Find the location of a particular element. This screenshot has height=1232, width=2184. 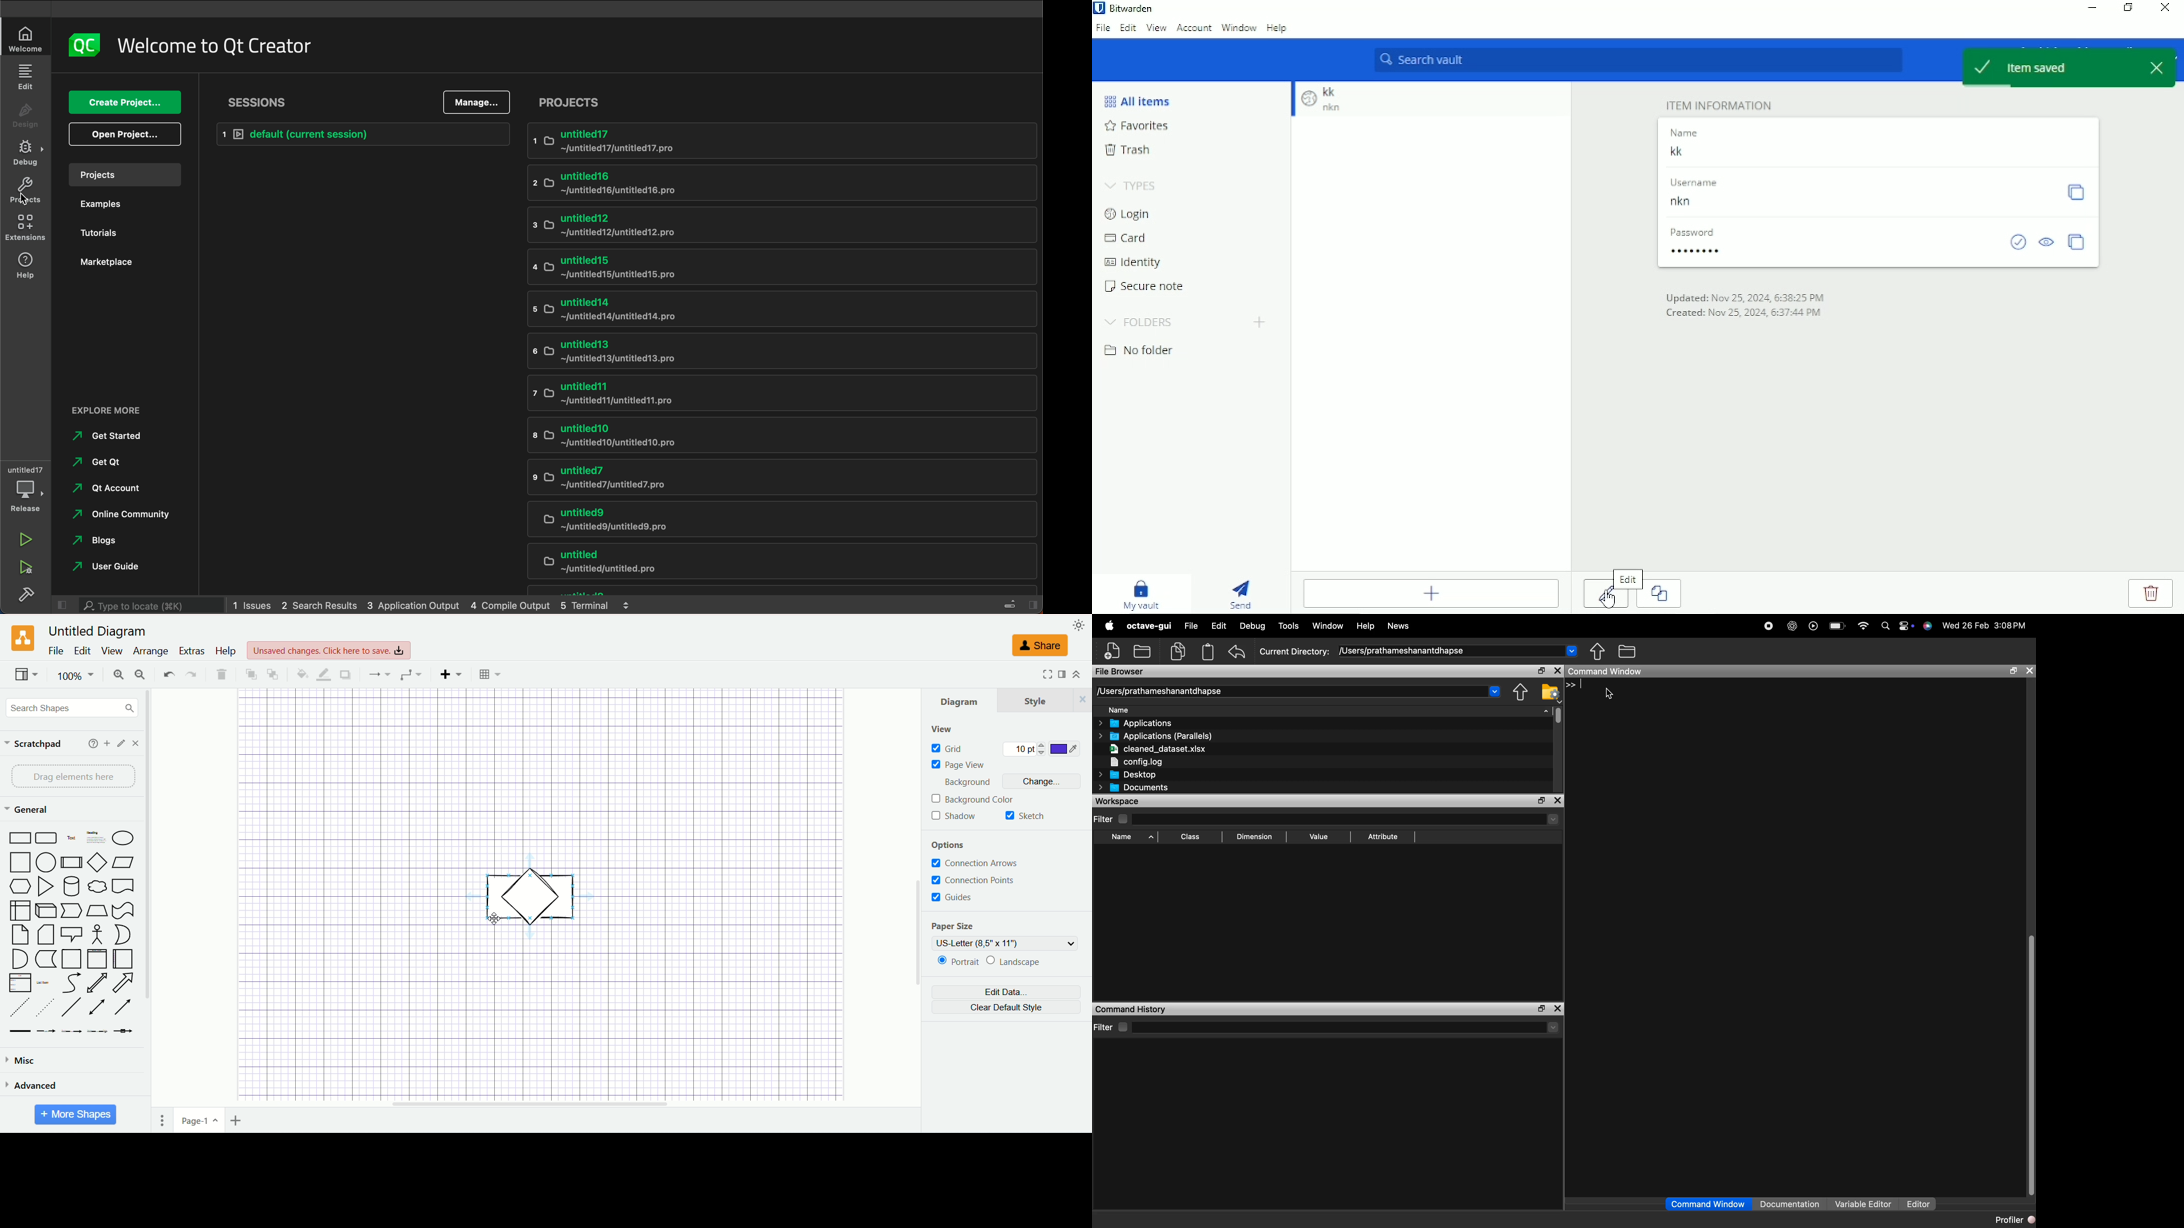

Send is located at coordinates (1240, 595).